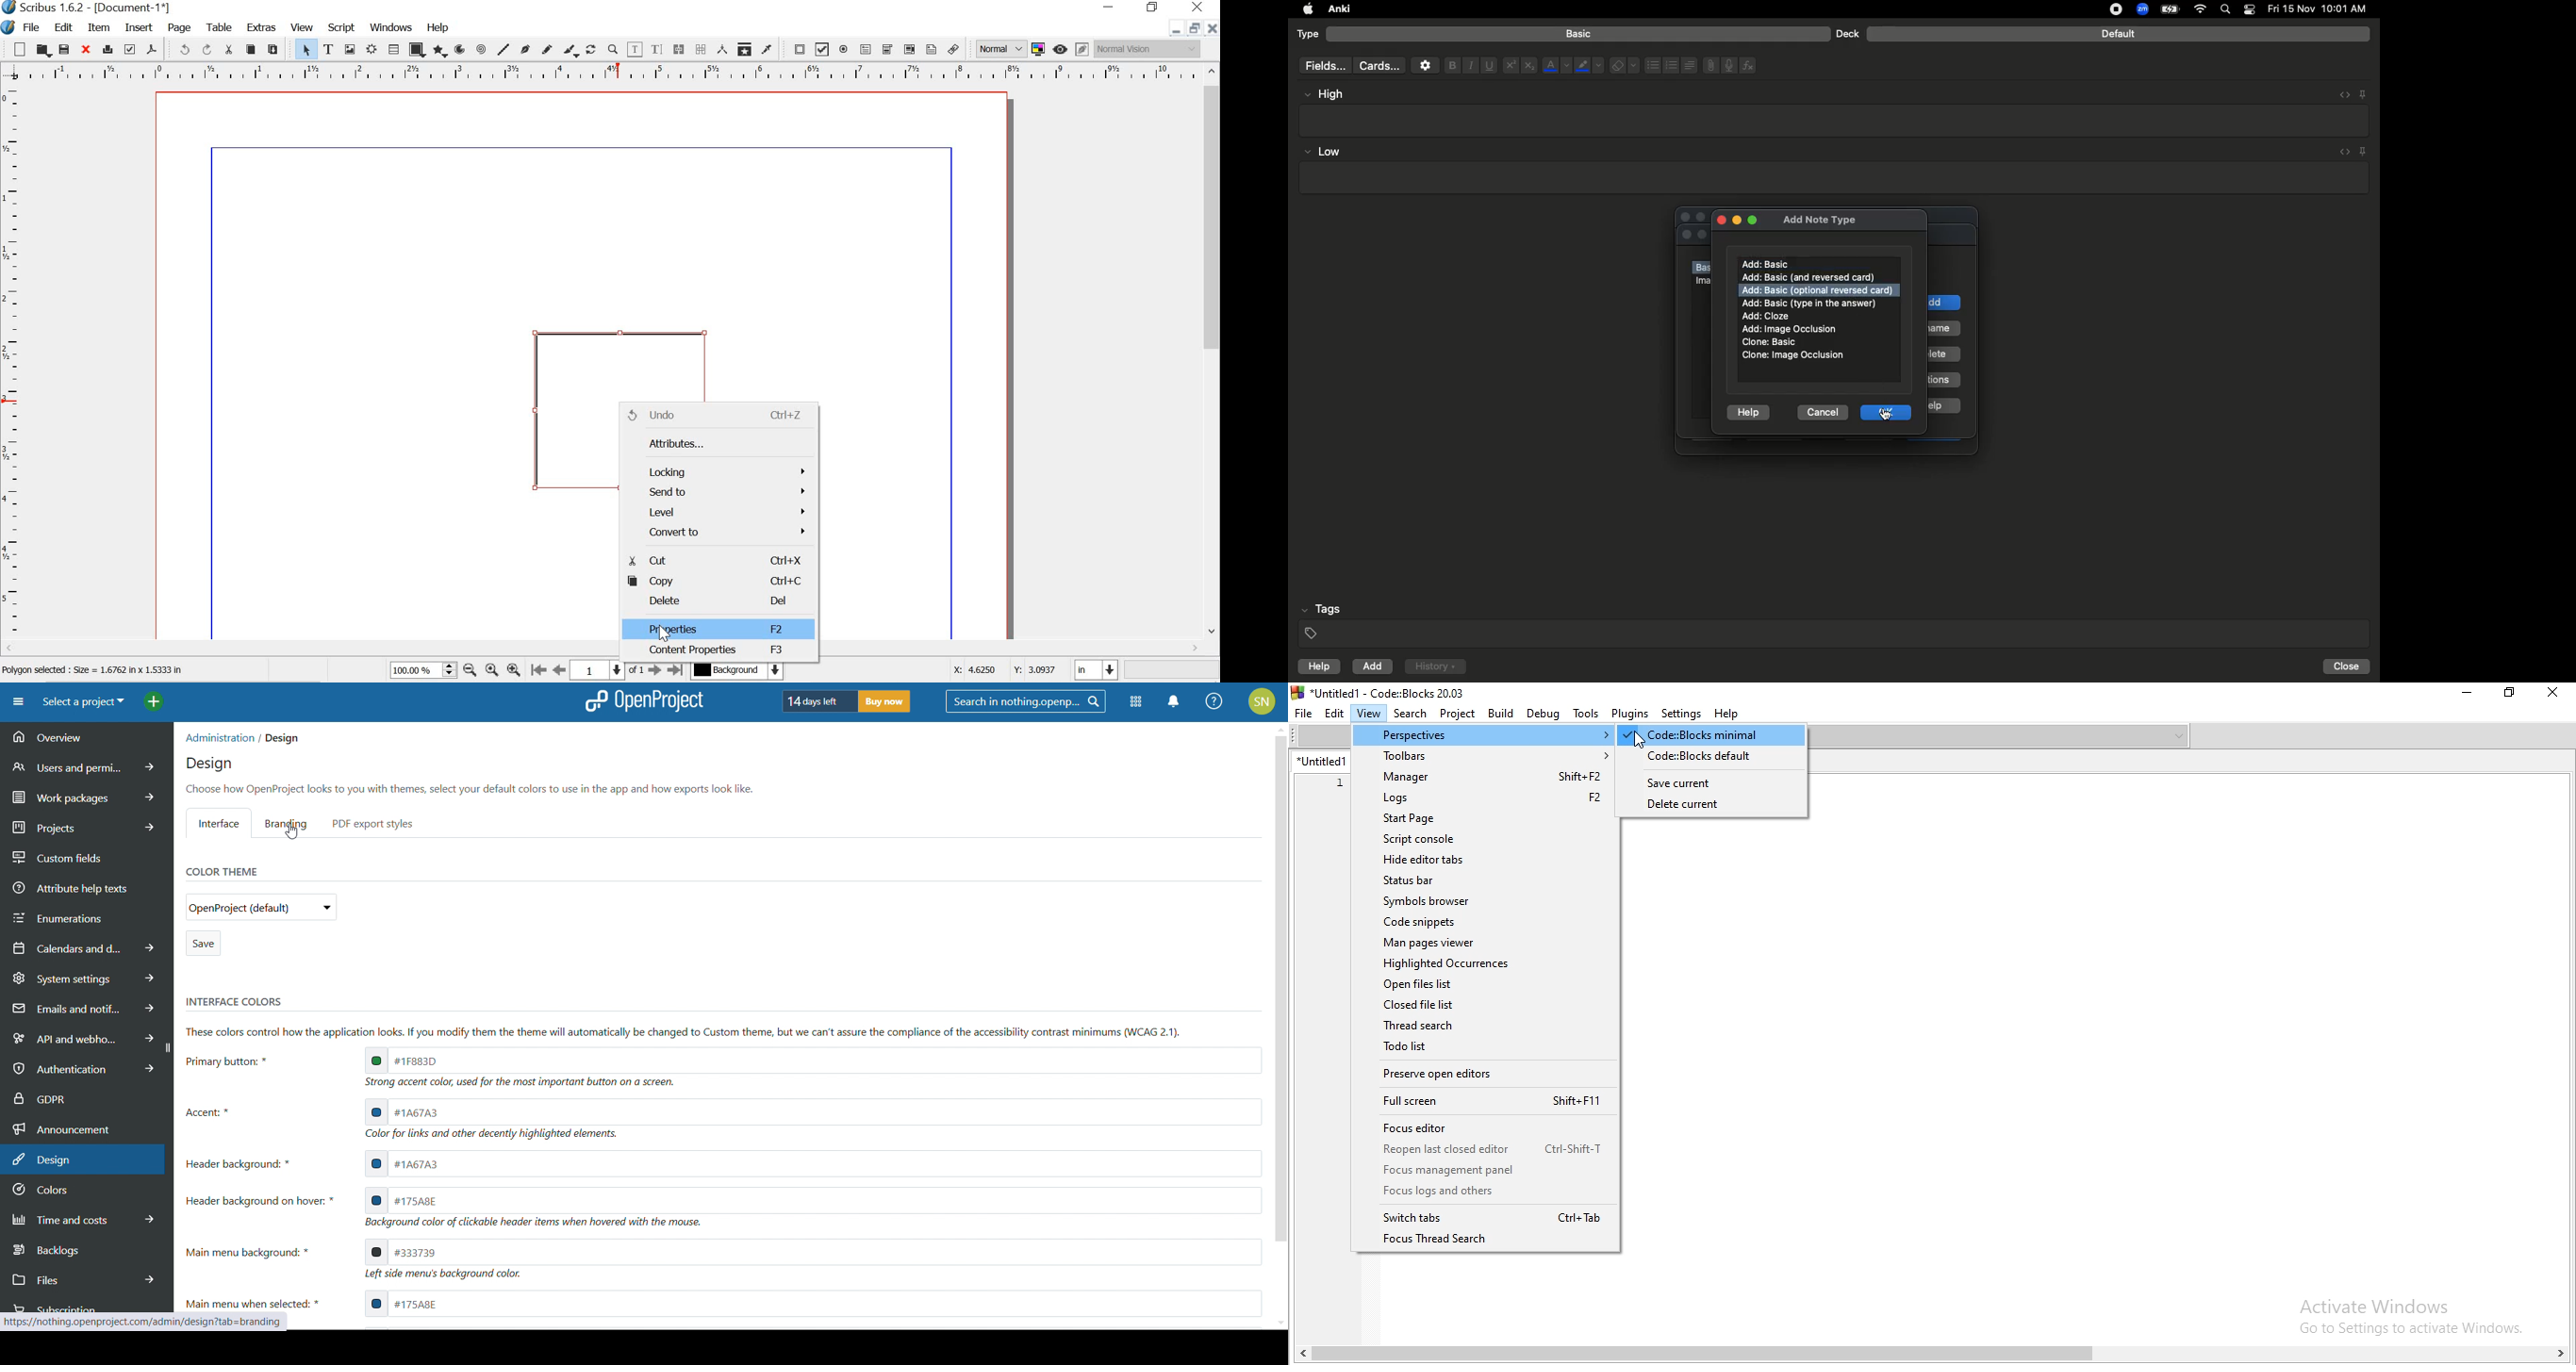  Describe the element at coordinates (84, 1008) in the screenshot. I see `emails and notifications` at that location.